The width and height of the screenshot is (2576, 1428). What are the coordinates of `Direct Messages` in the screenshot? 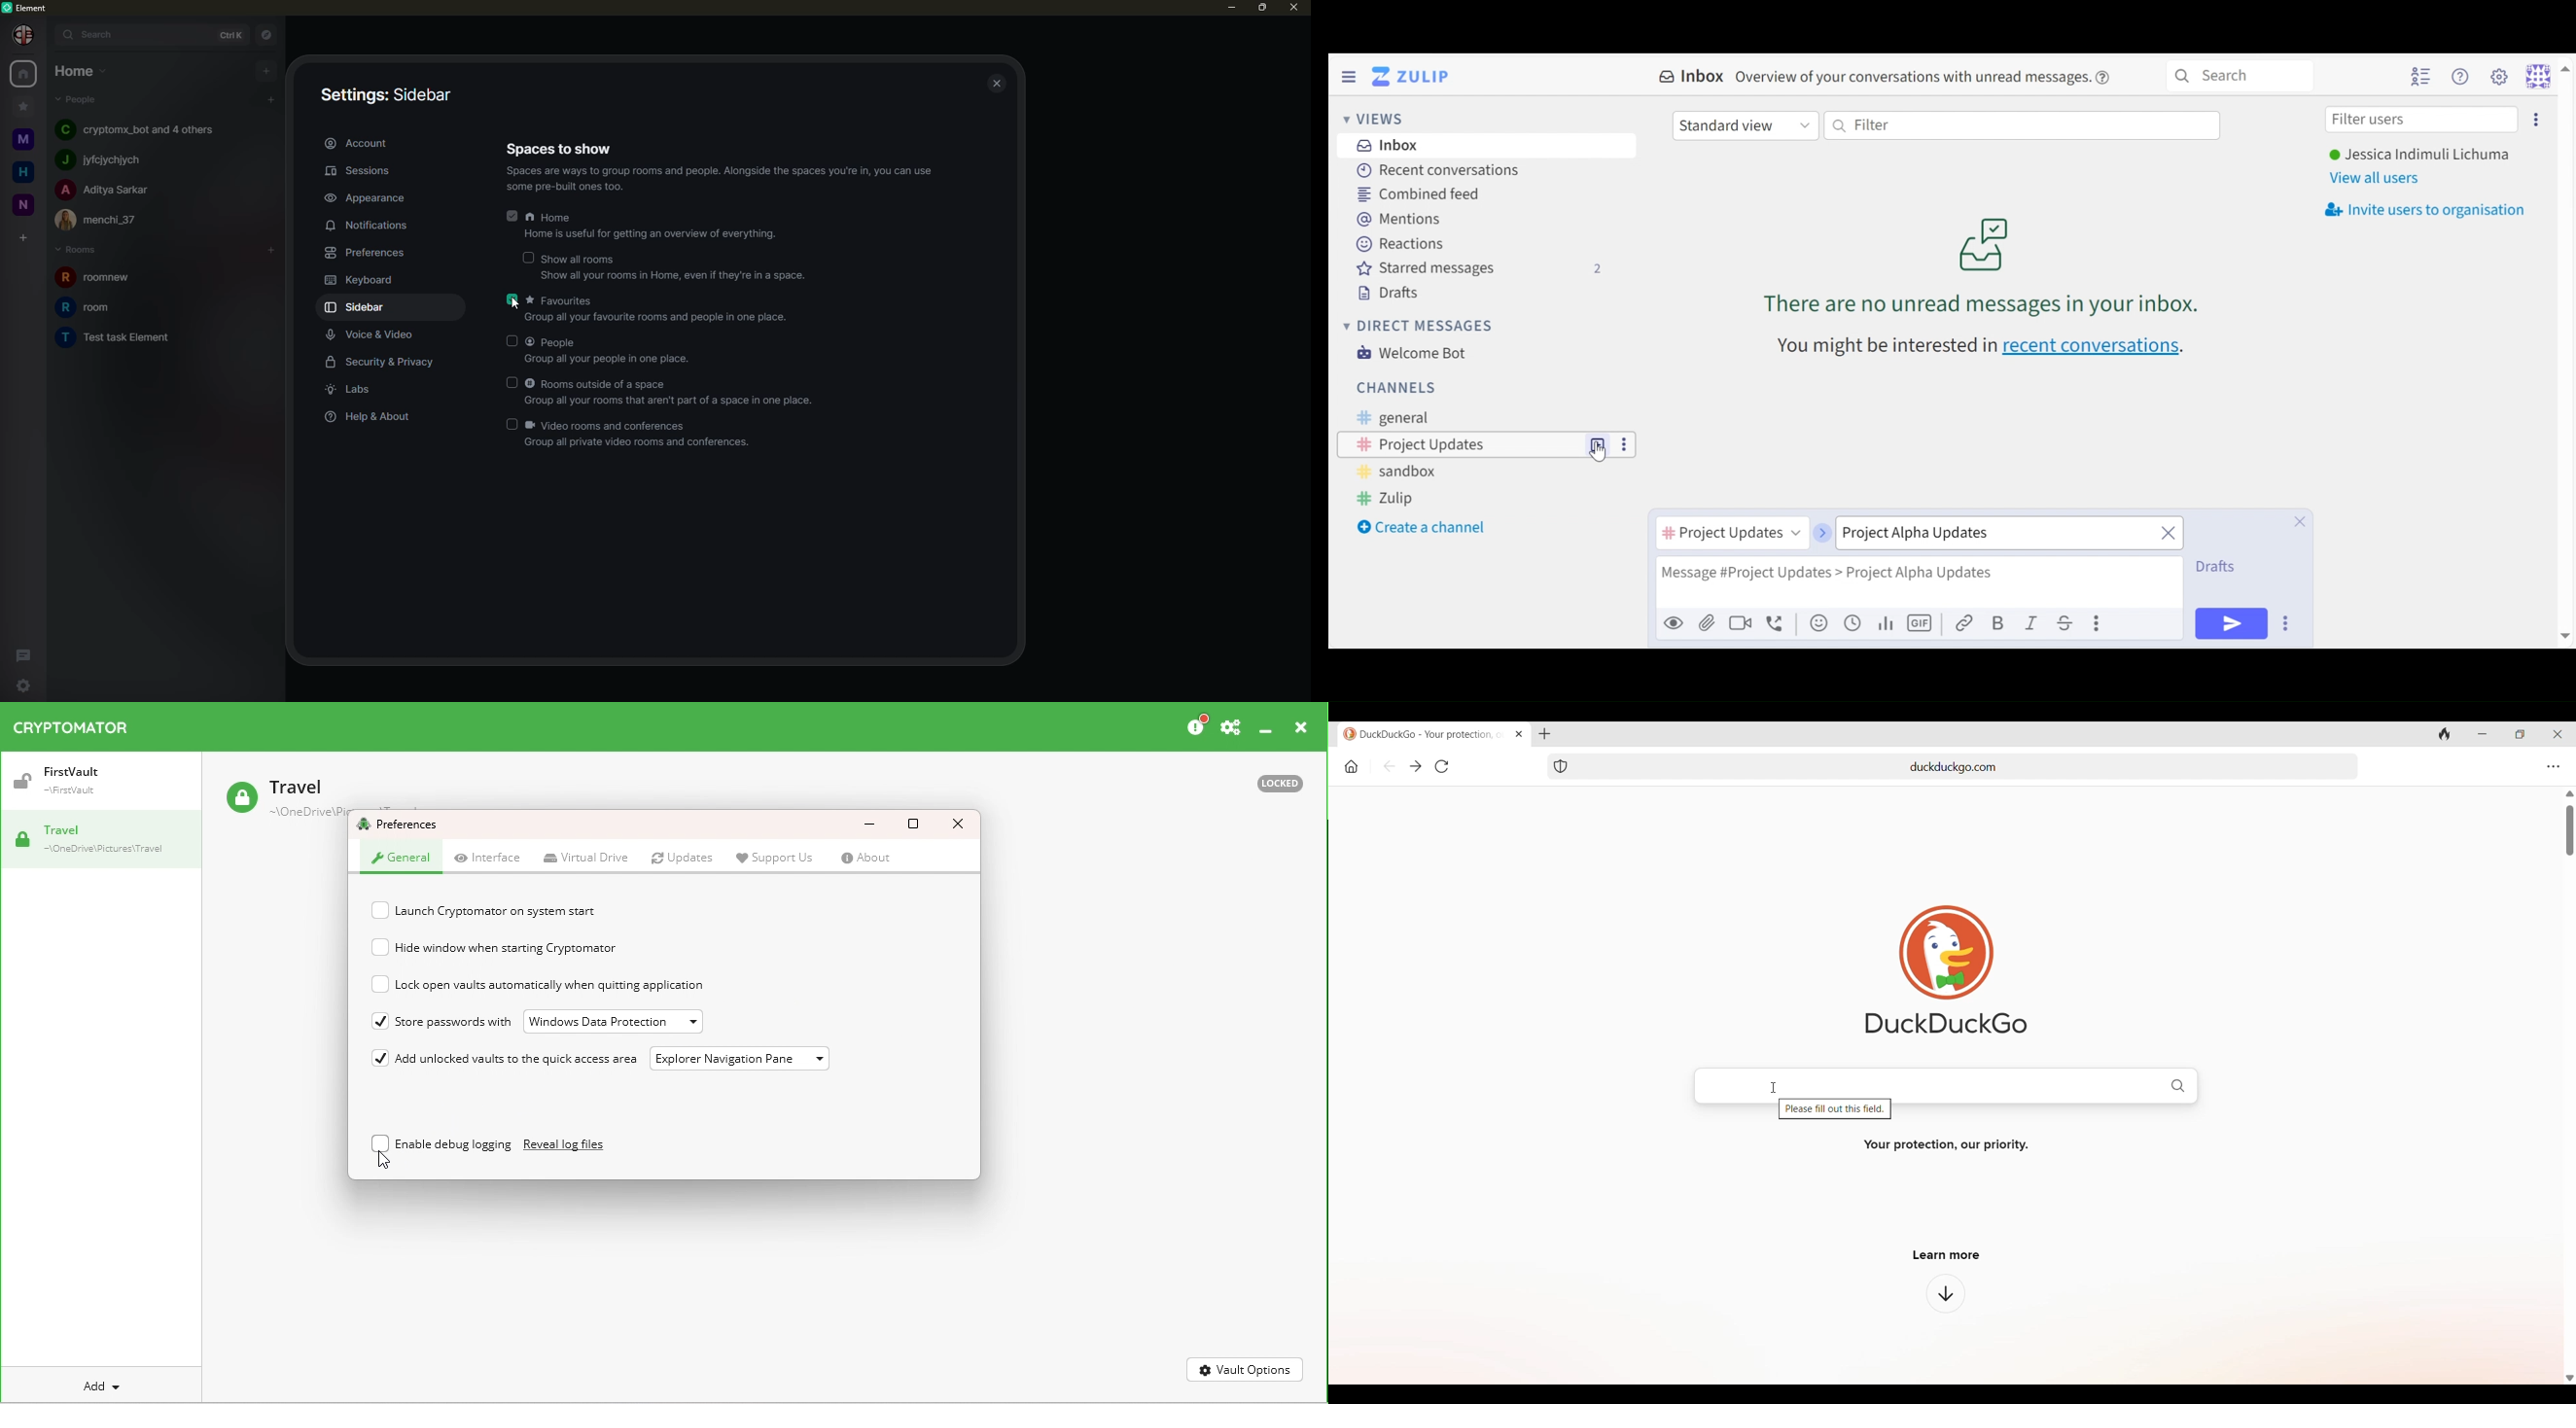 It's located at (1421, 326).